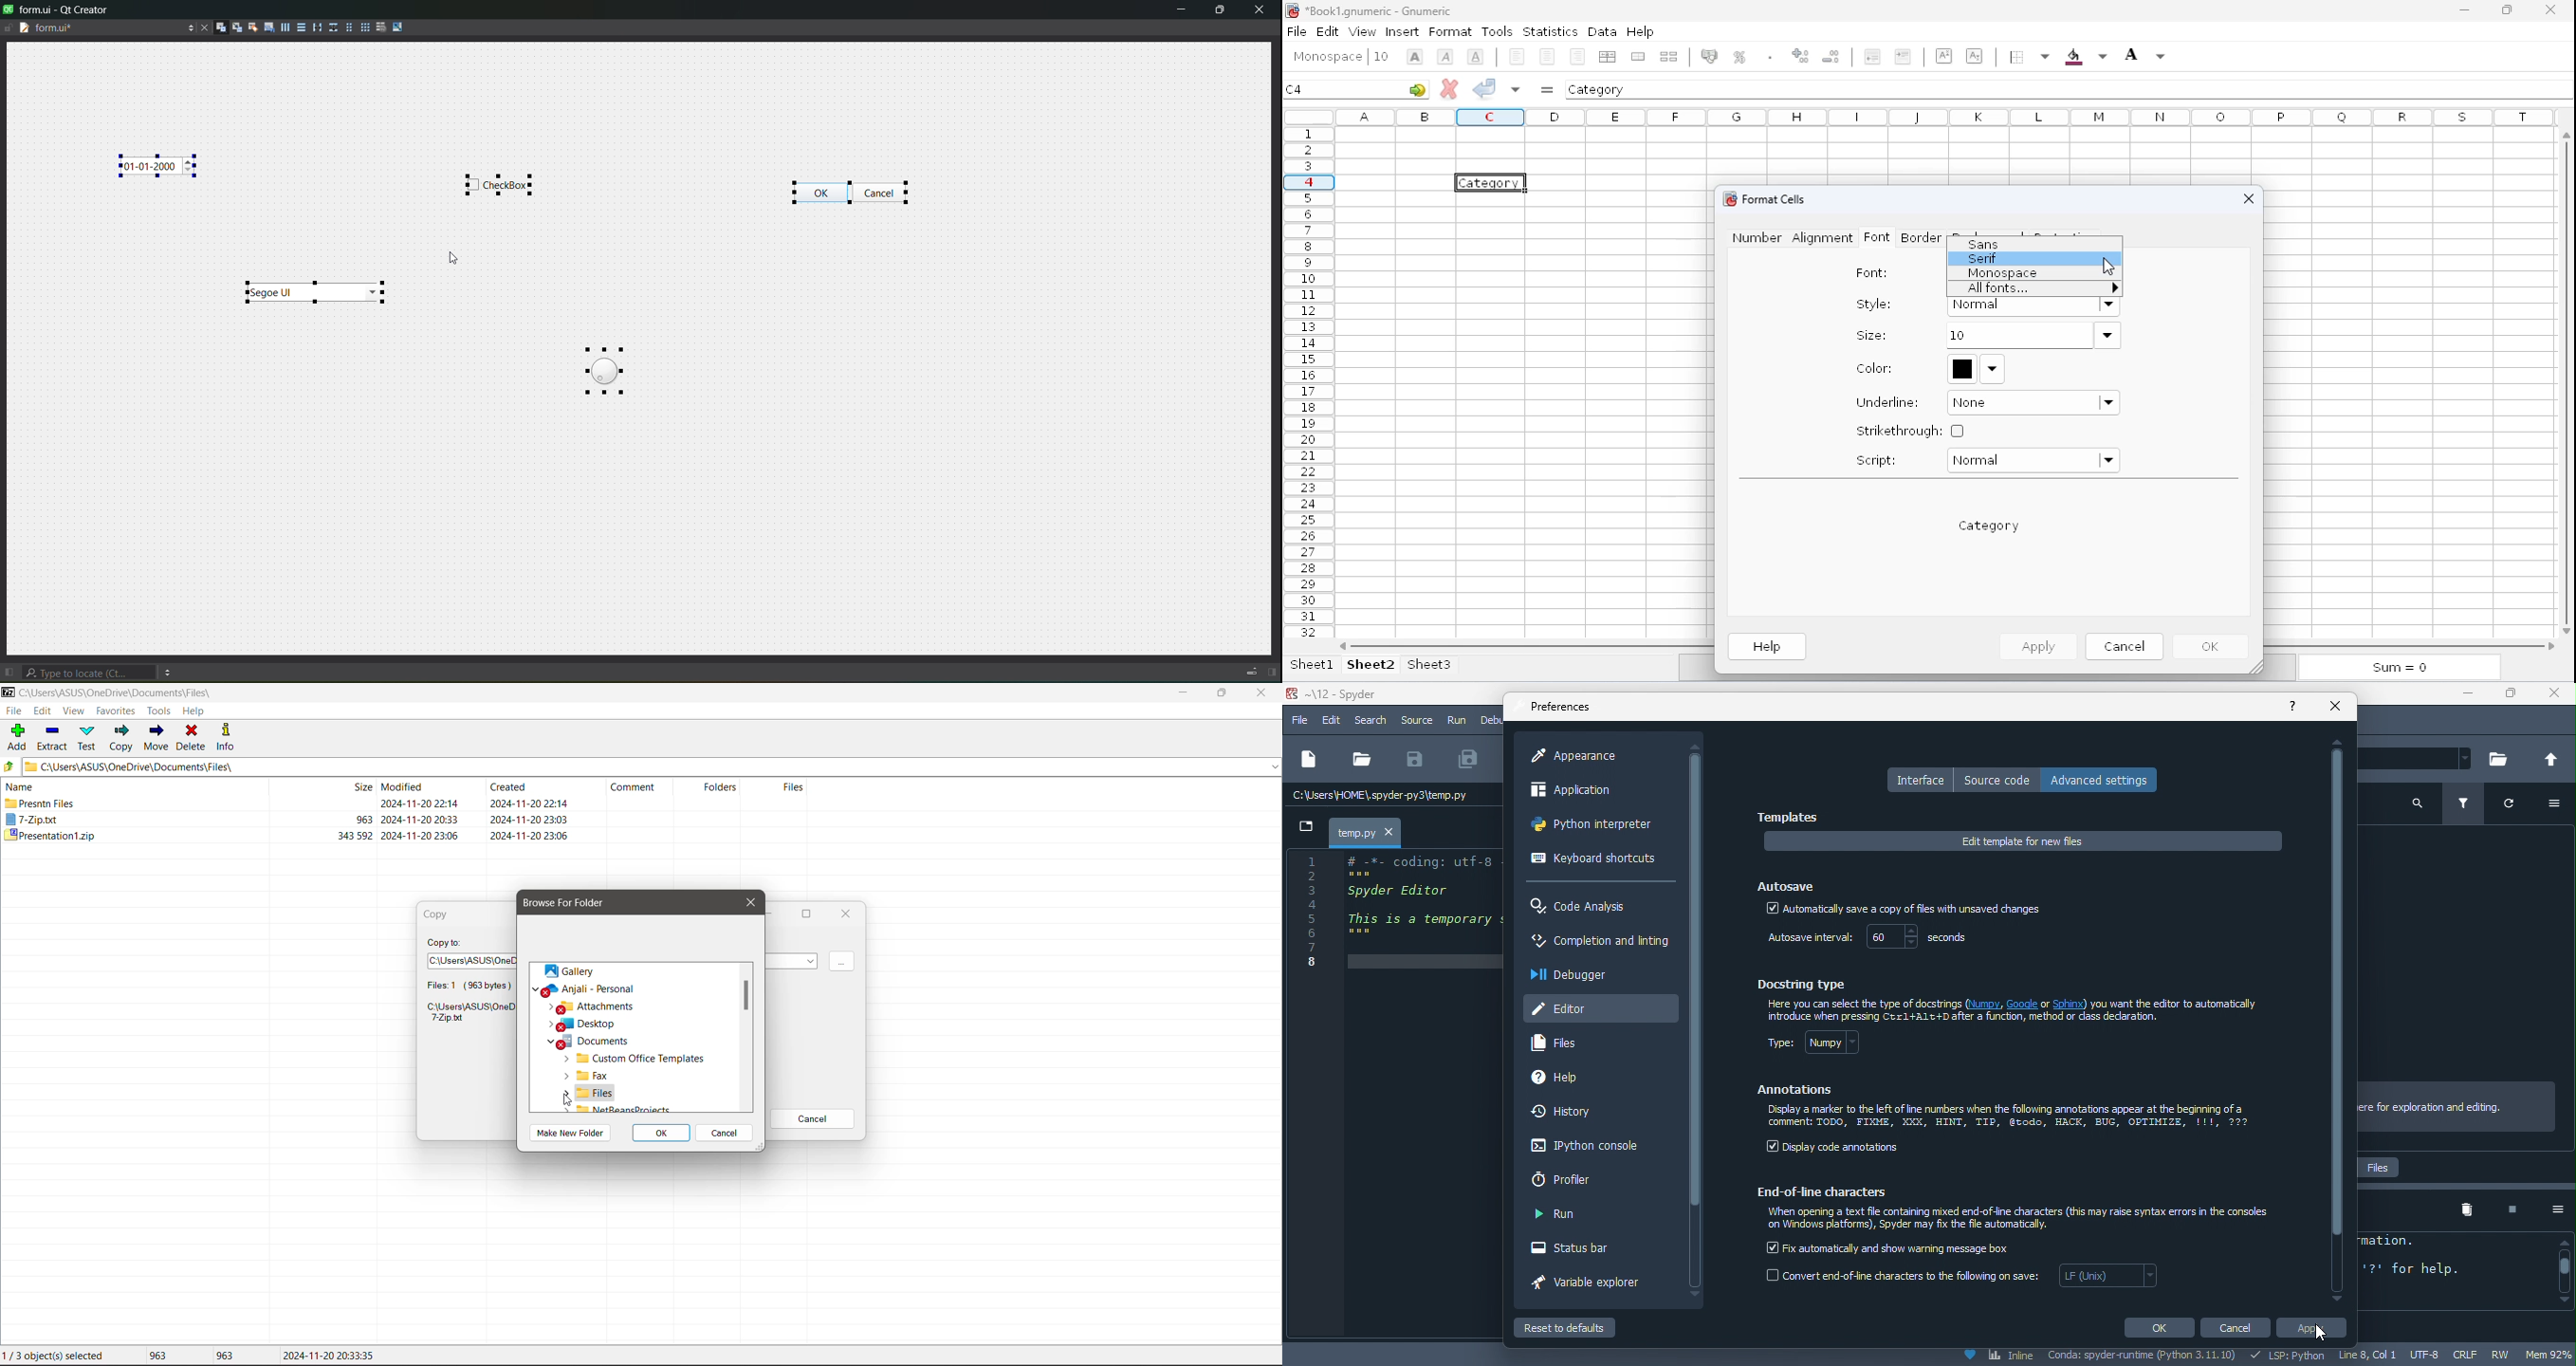  Describe the element at coordinates (331, 812) in the screenshot. I see `File size` at that location.